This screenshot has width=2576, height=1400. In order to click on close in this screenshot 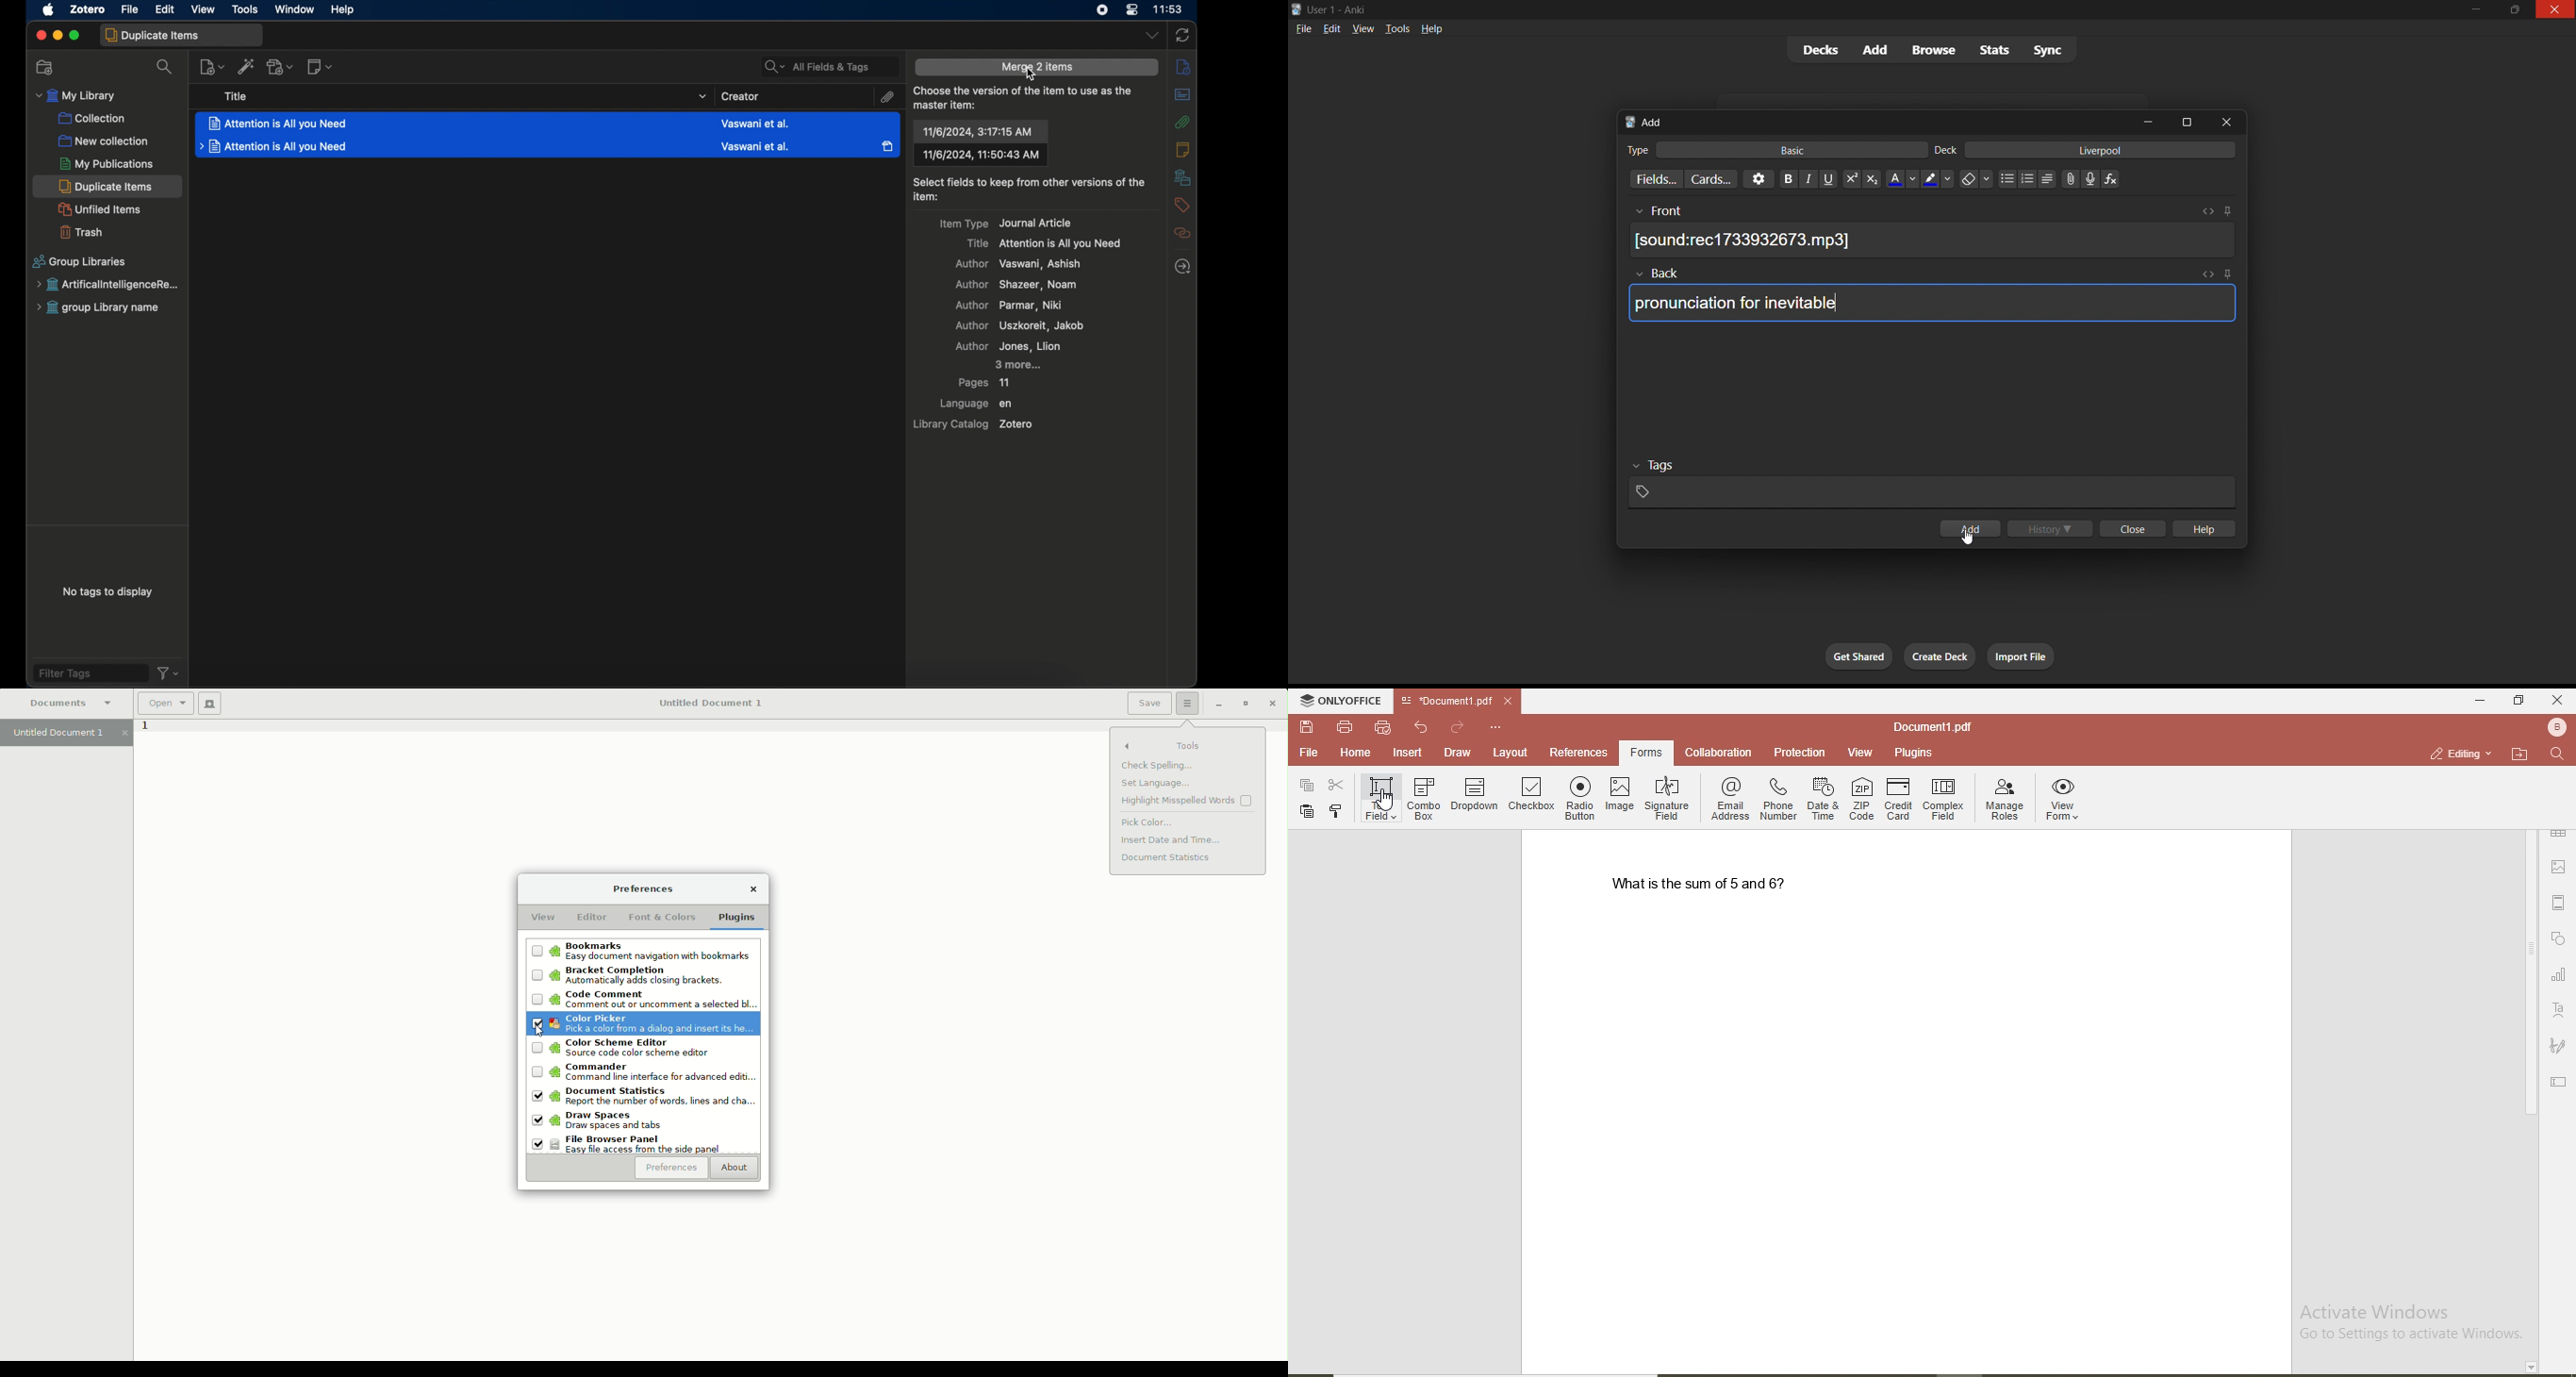, I will do `click(2133, 529)`.